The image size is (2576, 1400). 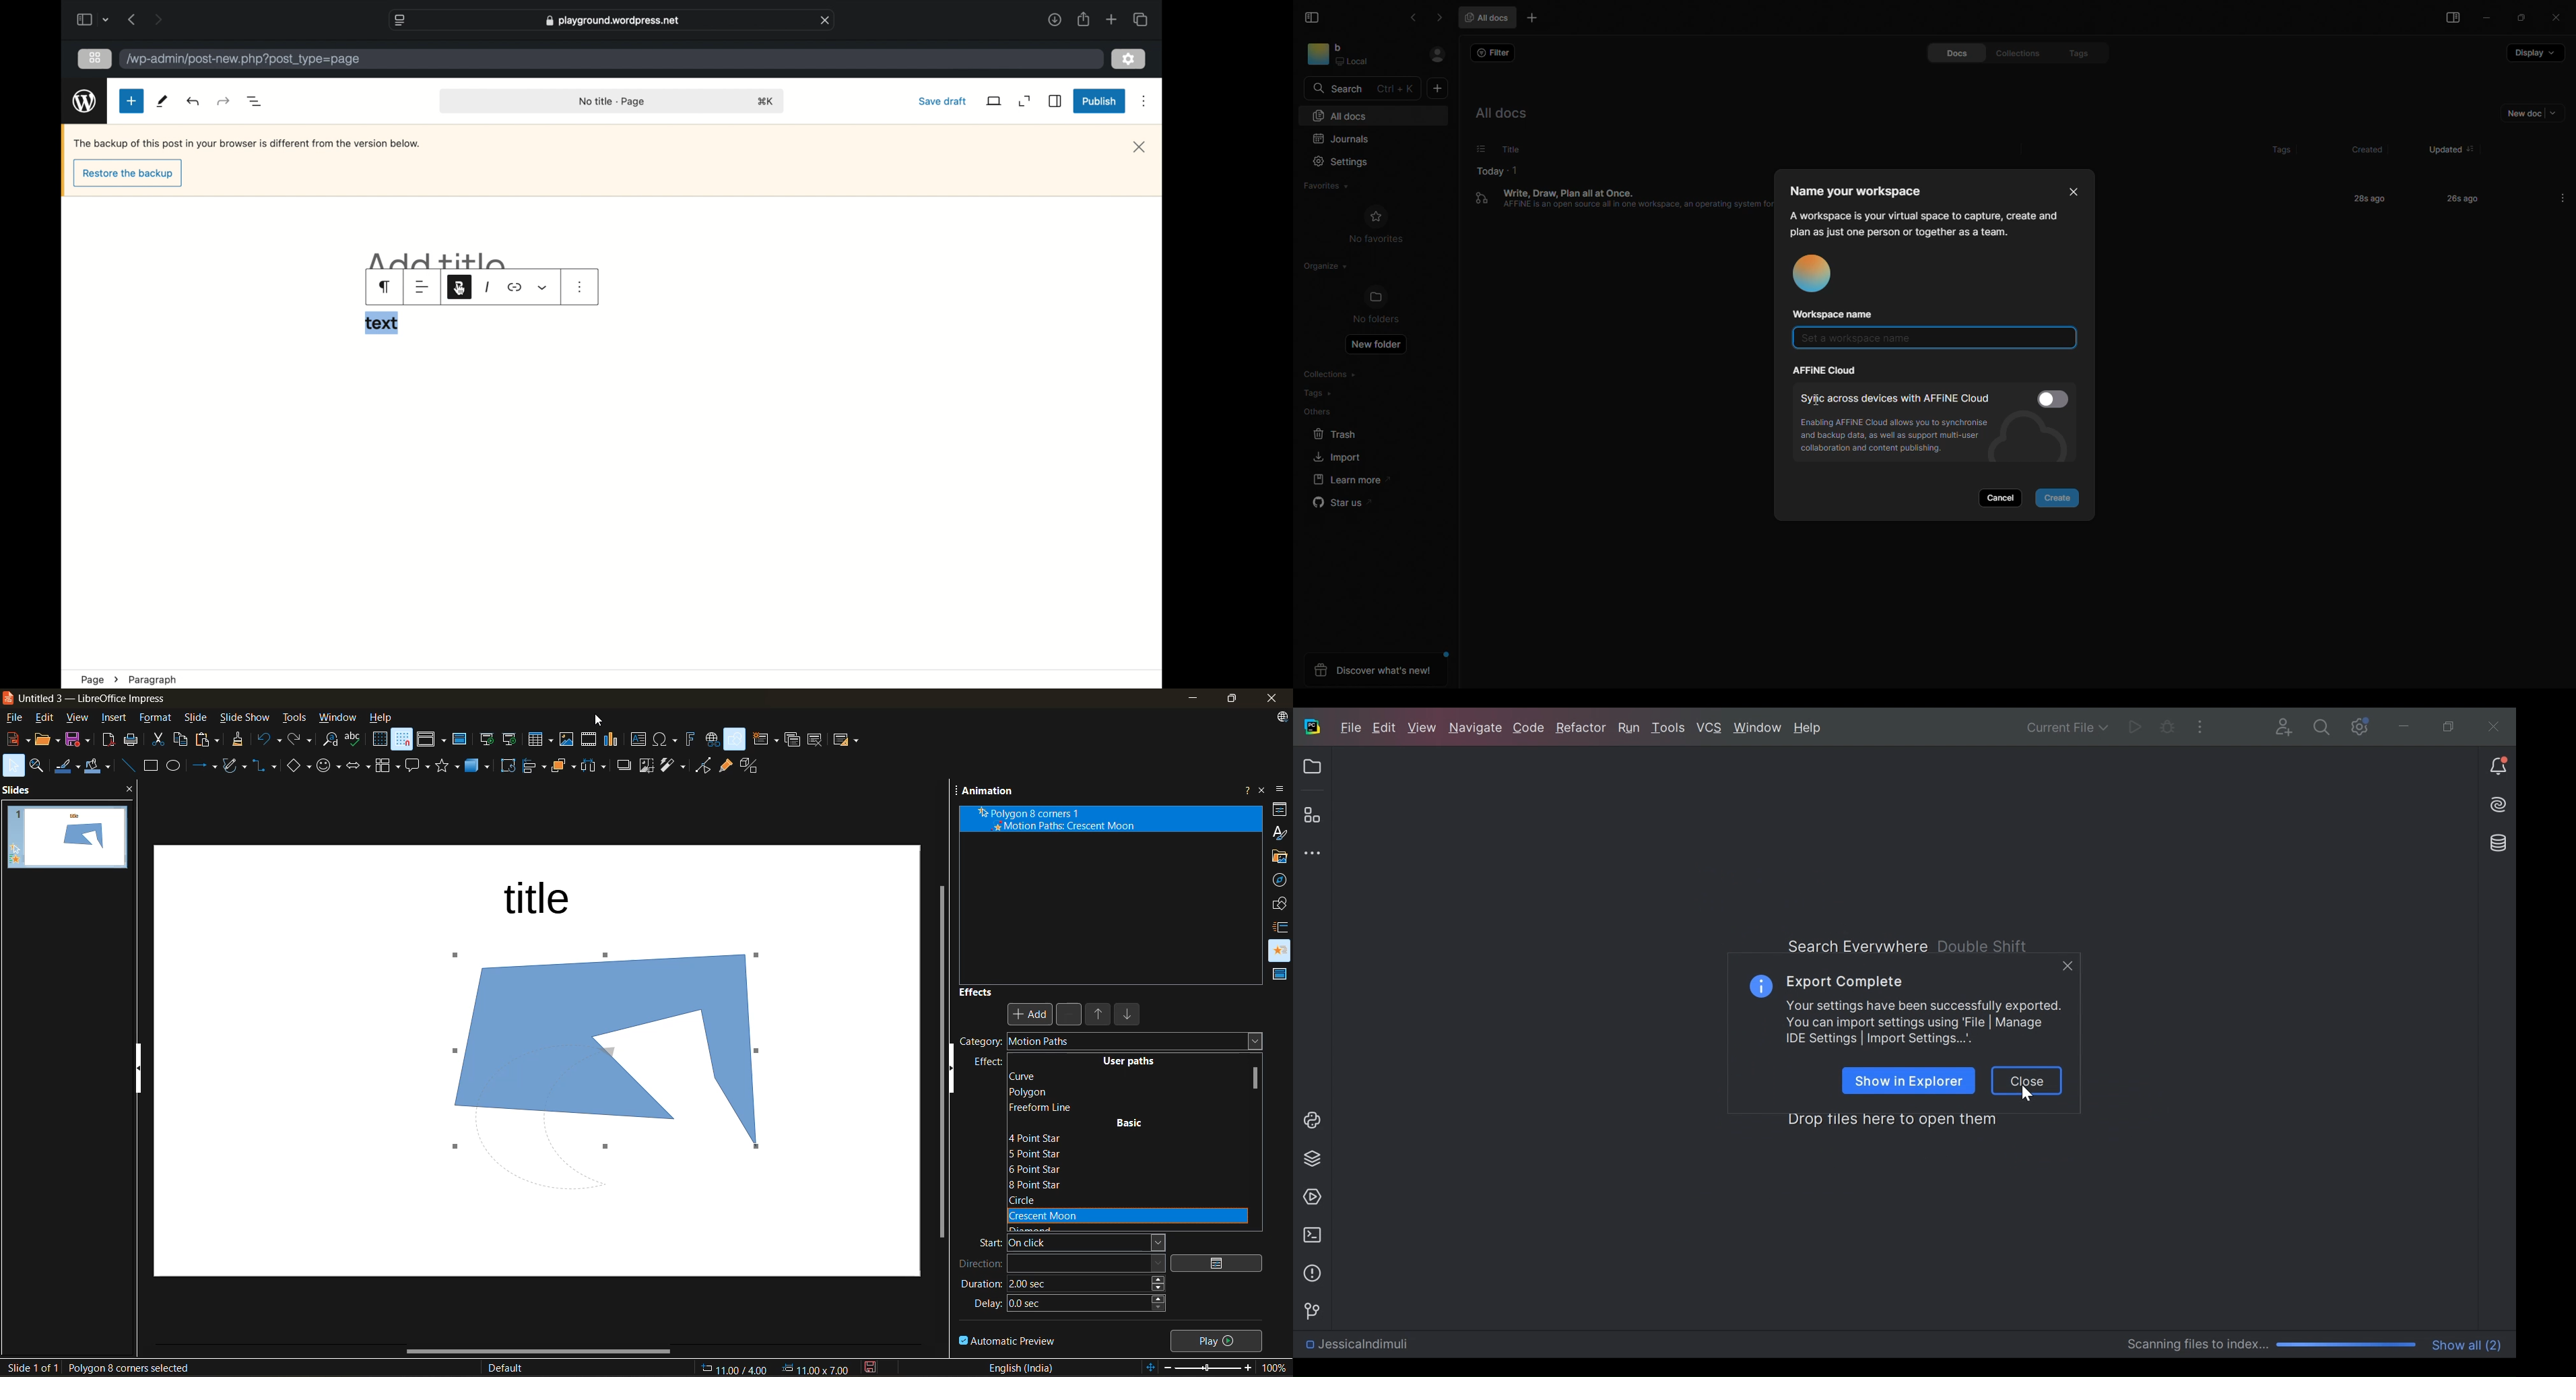 I want to click on cursor, so click(x=596, y=719).